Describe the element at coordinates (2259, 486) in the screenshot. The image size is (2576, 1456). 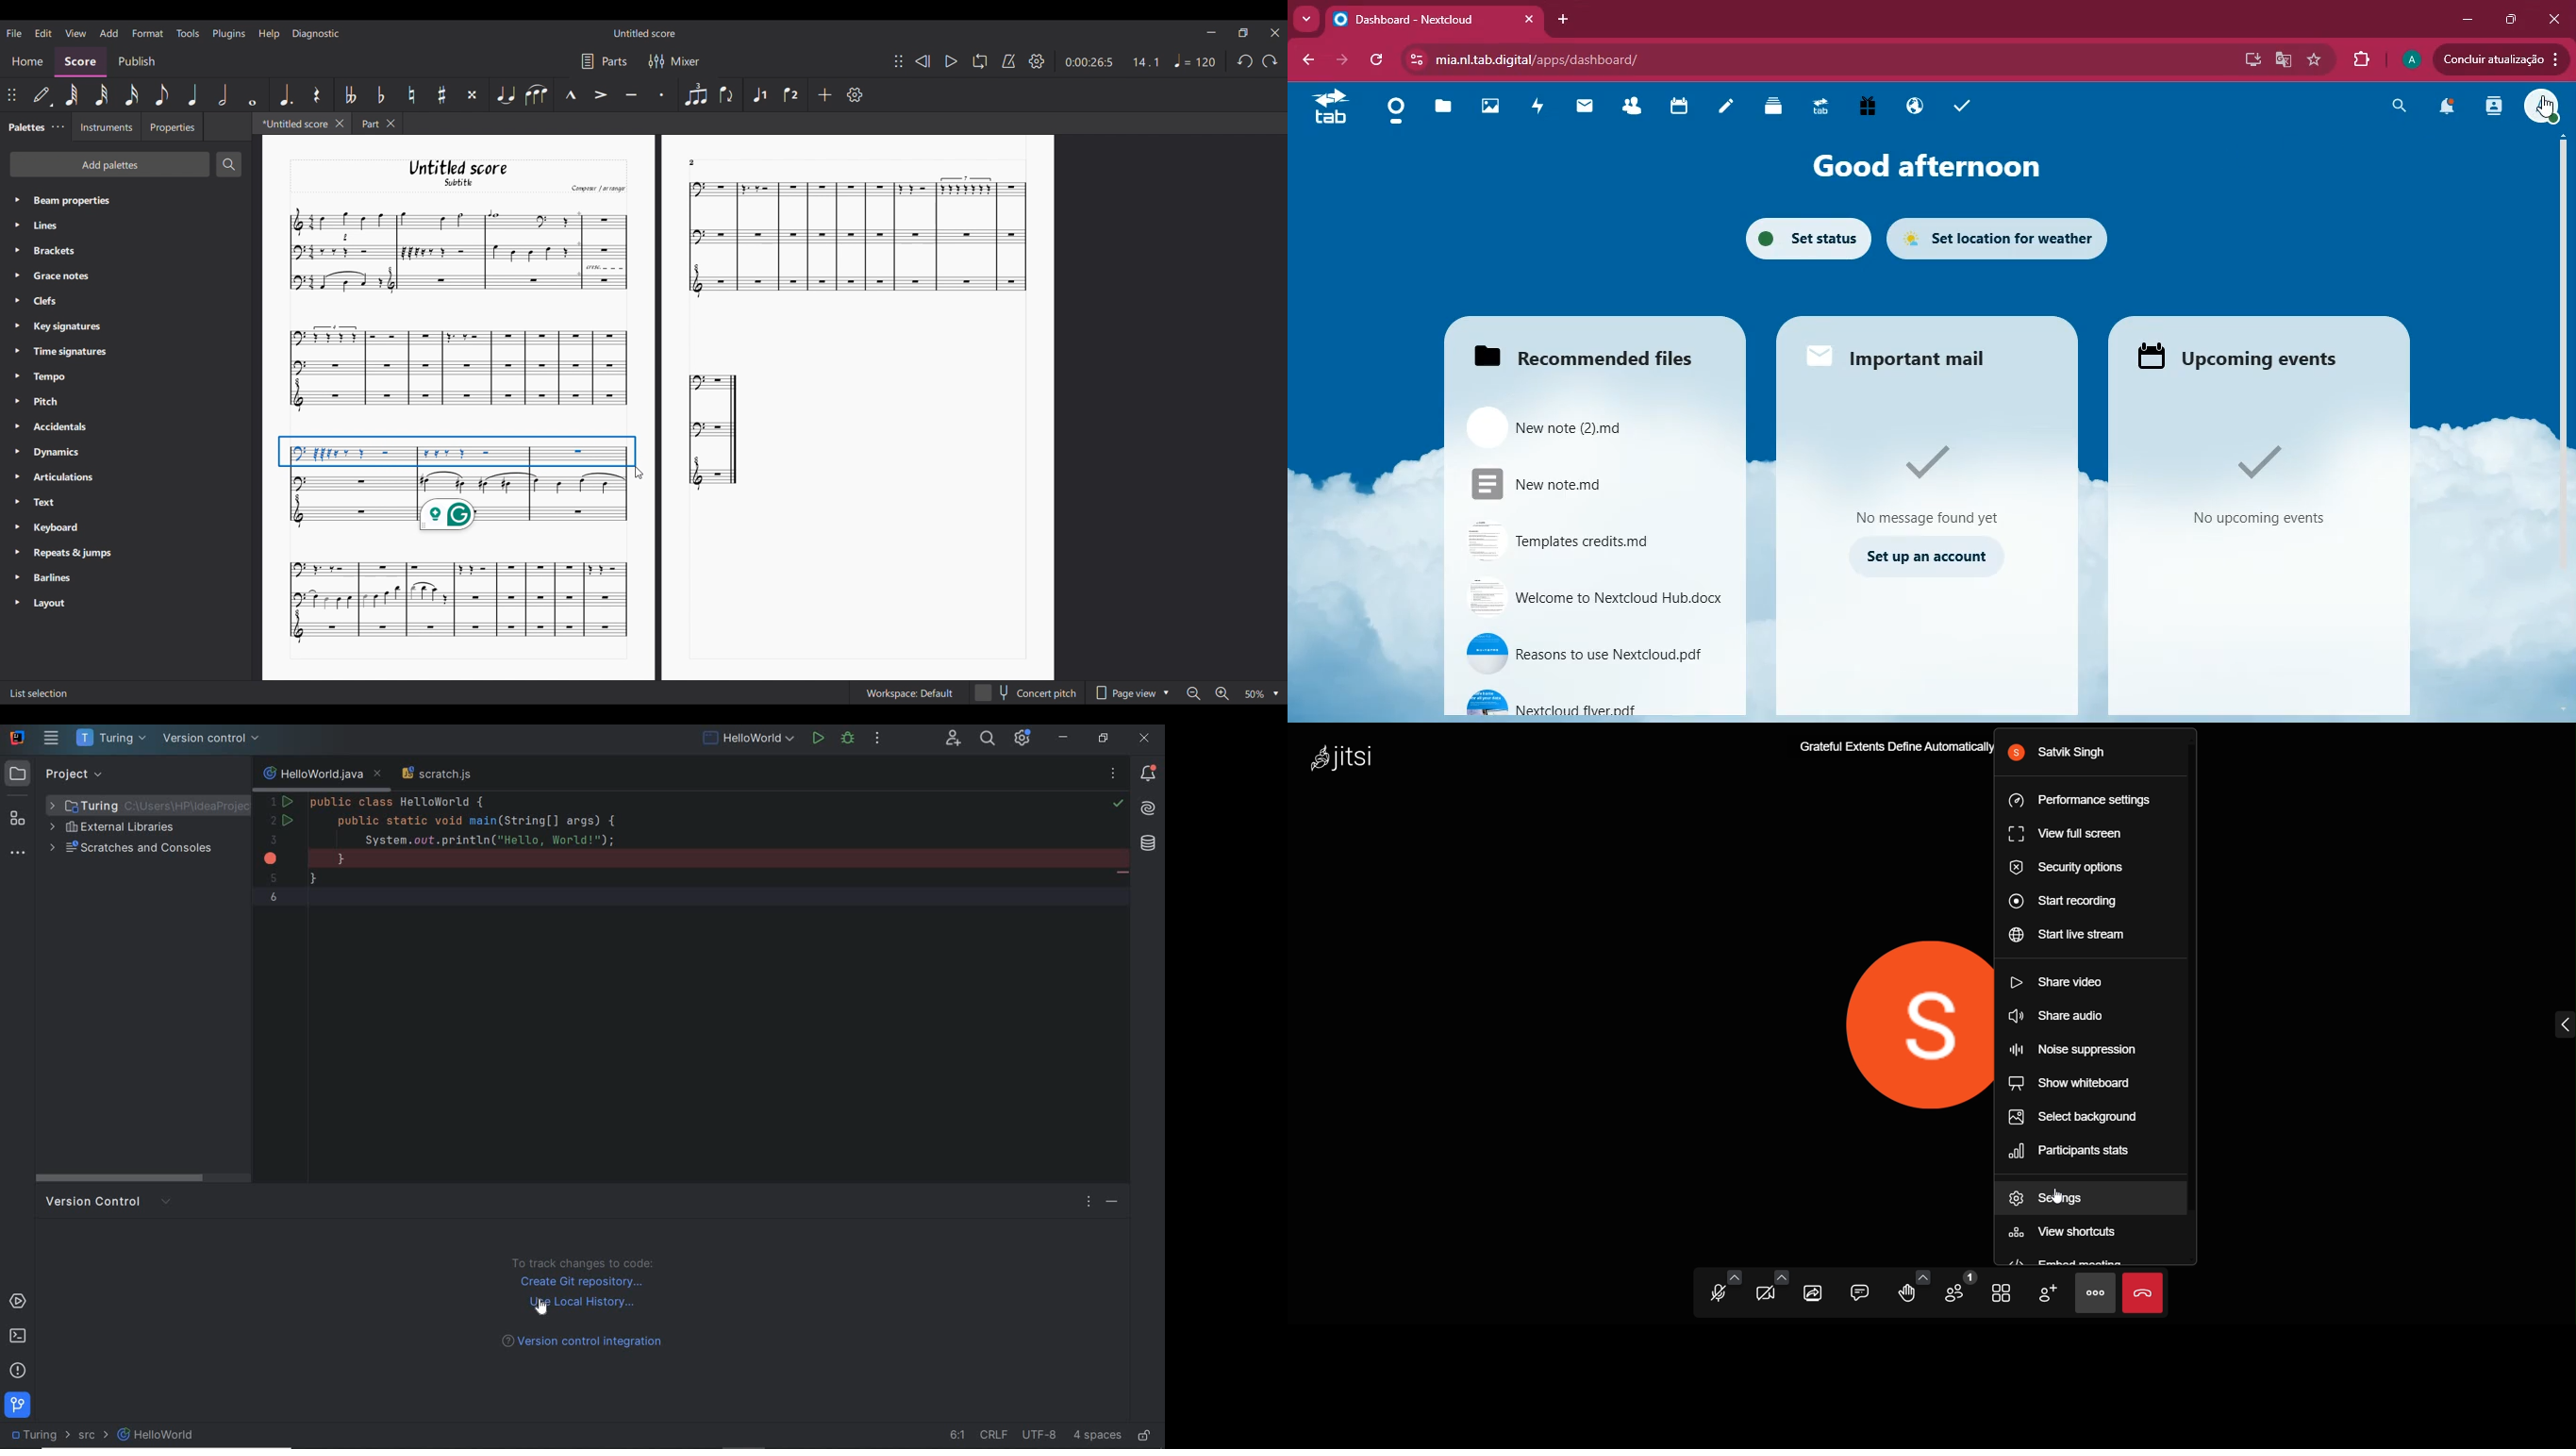
I see `events` at that location.